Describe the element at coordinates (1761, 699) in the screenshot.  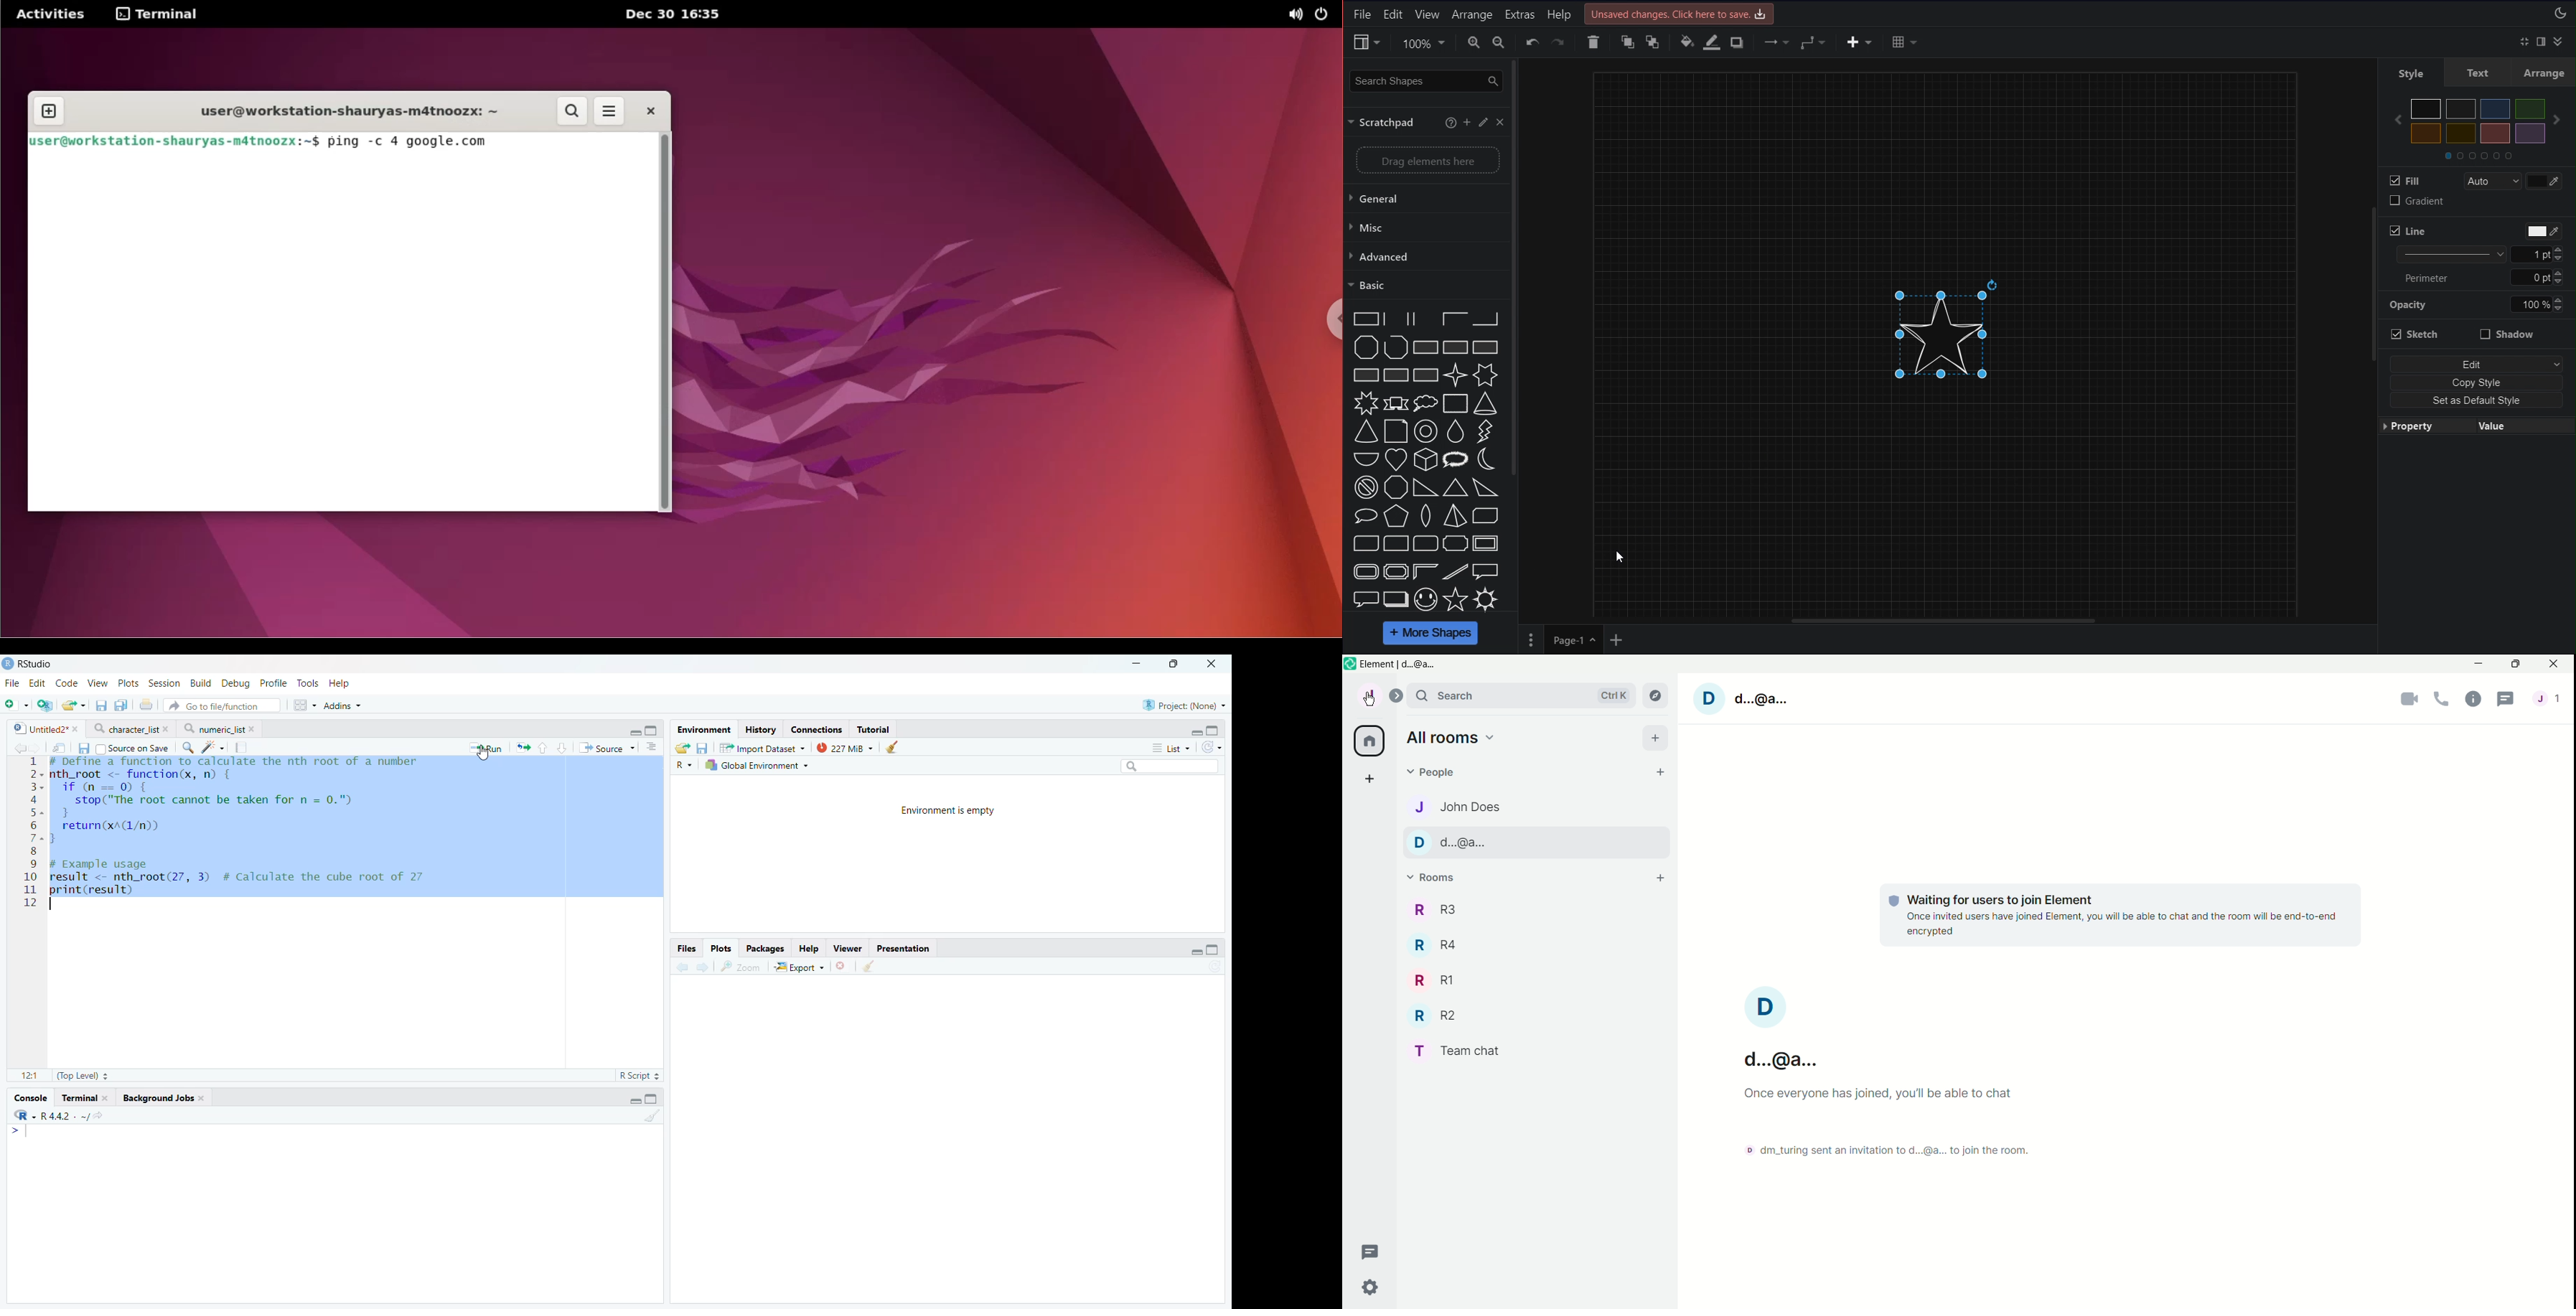
I see `d...@a...` at that location.